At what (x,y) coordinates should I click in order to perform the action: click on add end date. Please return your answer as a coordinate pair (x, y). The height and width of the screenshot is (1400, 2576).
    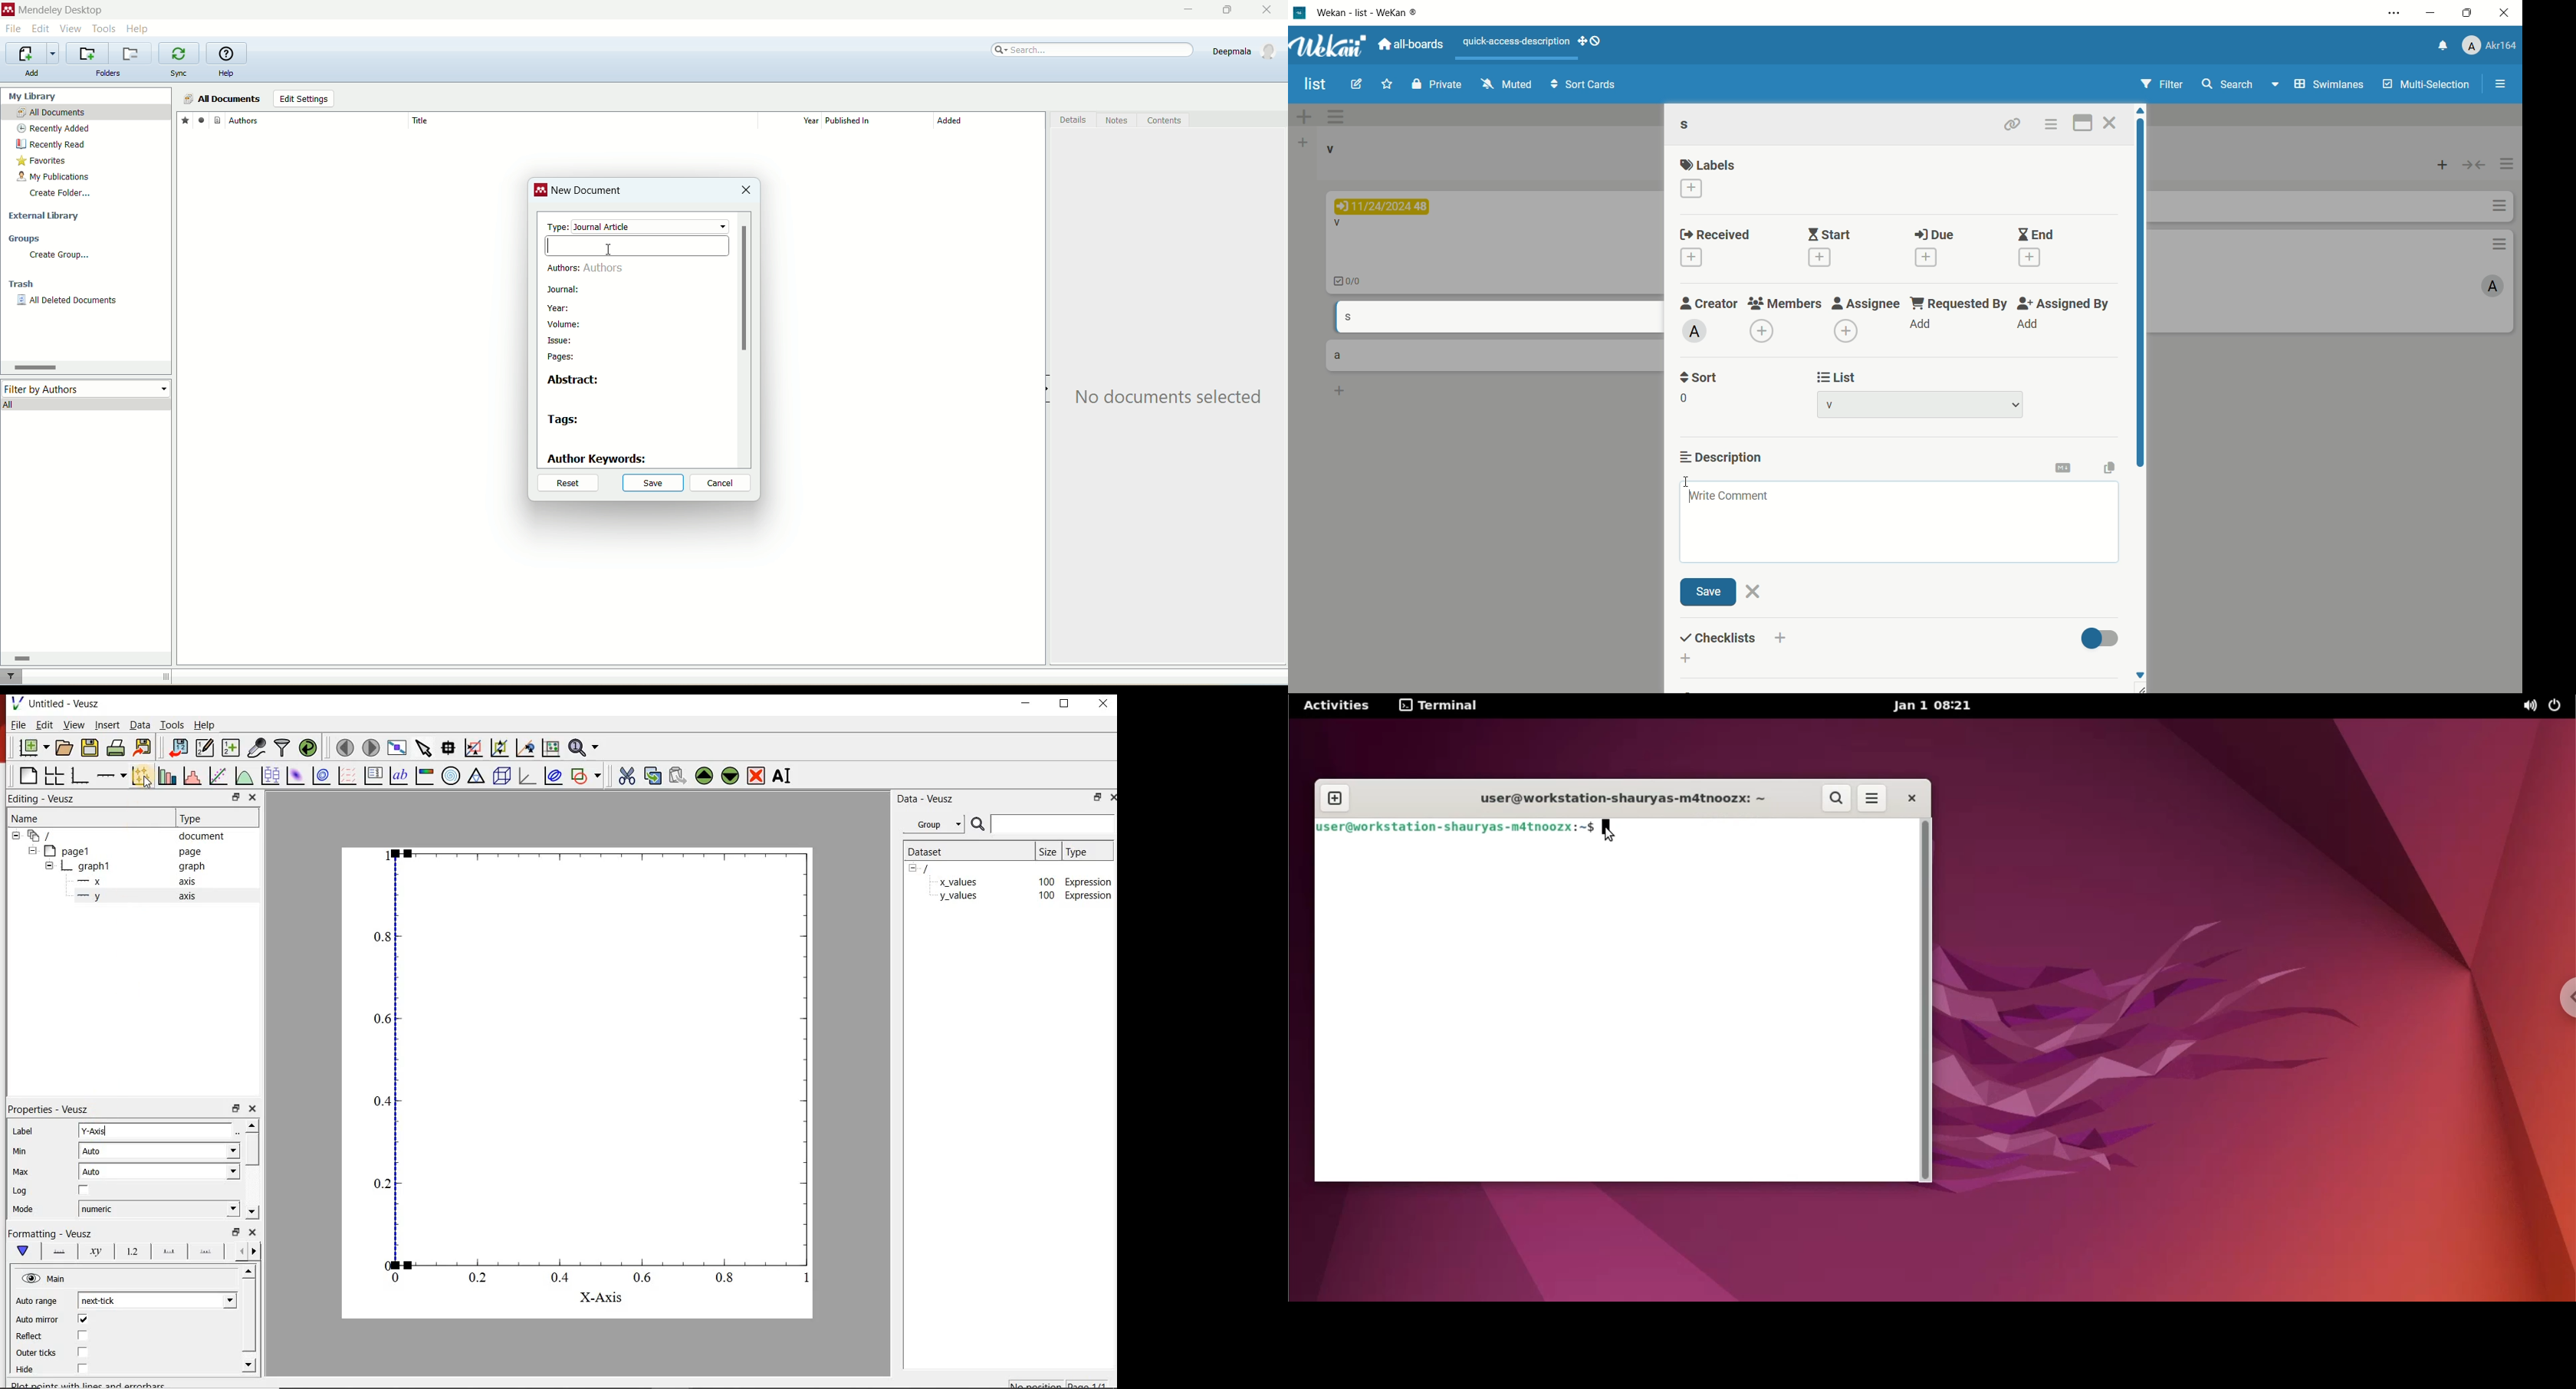
    Looking at the image, I should click on (2031, 258).